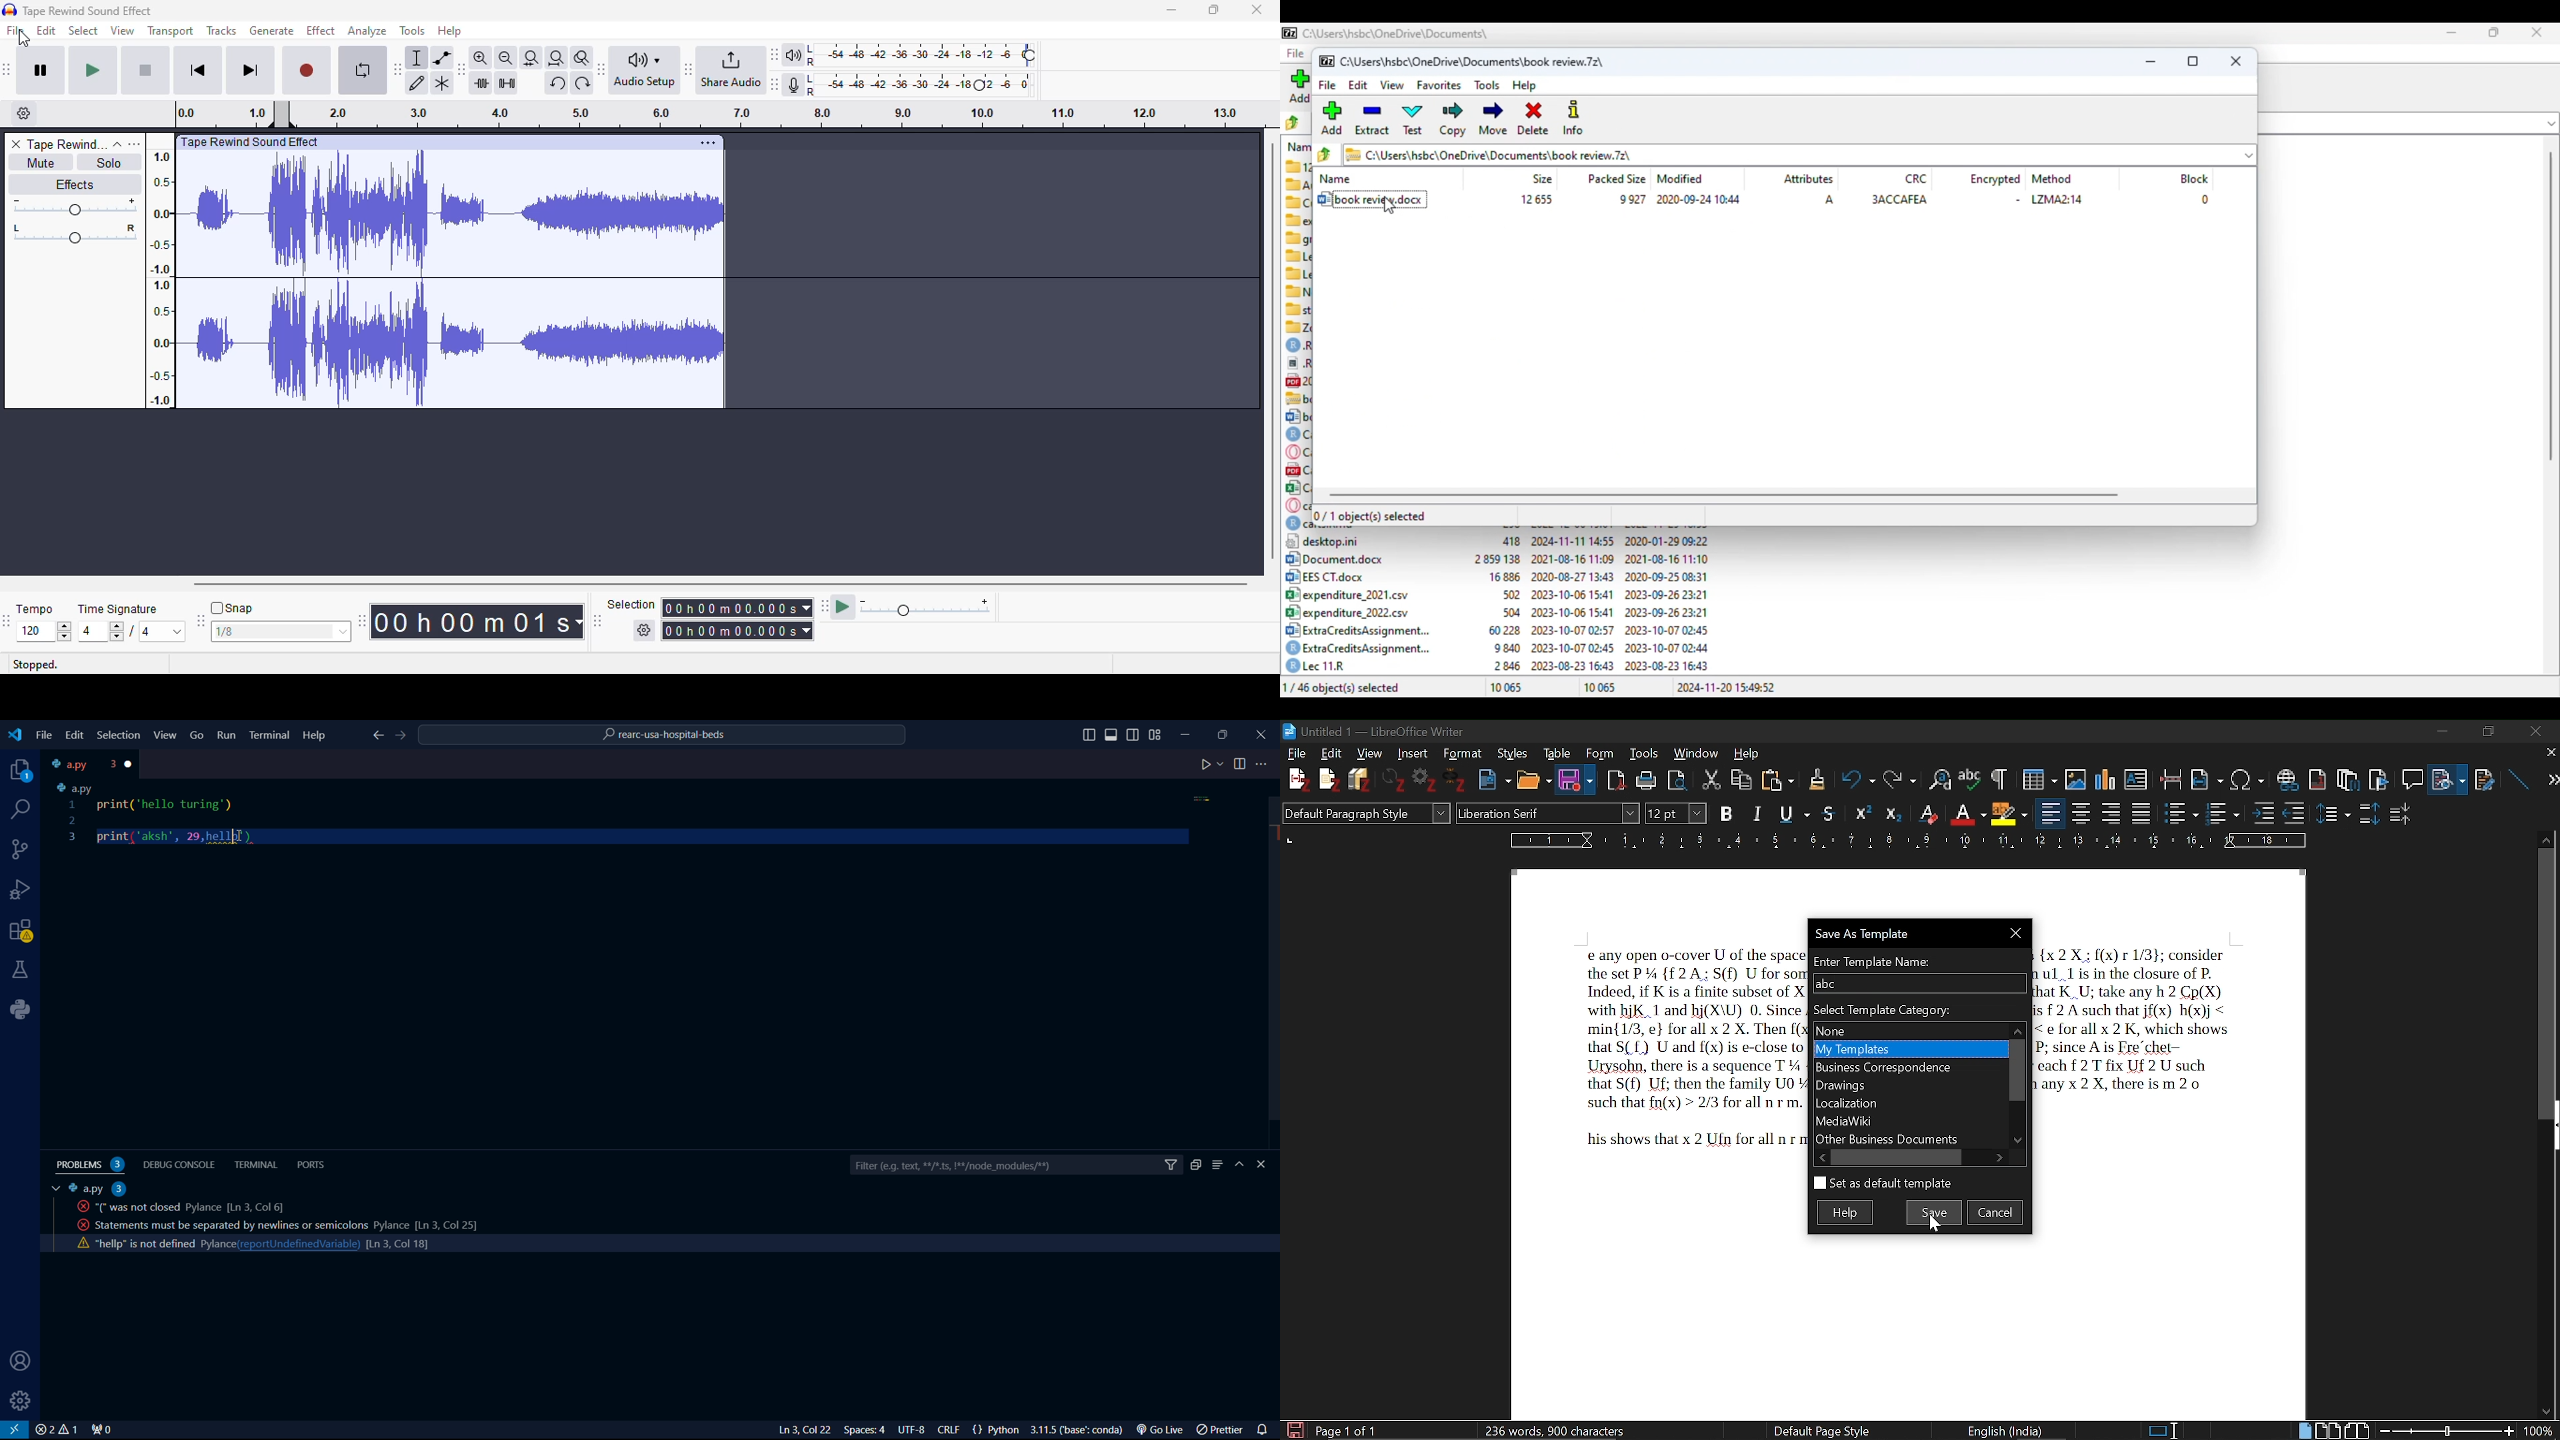 The height and width of the screenshot is (1456, 2576). Describe the element at coordinates (2368, 813) in the screenshot. I see `increase paragraph space` at that location.